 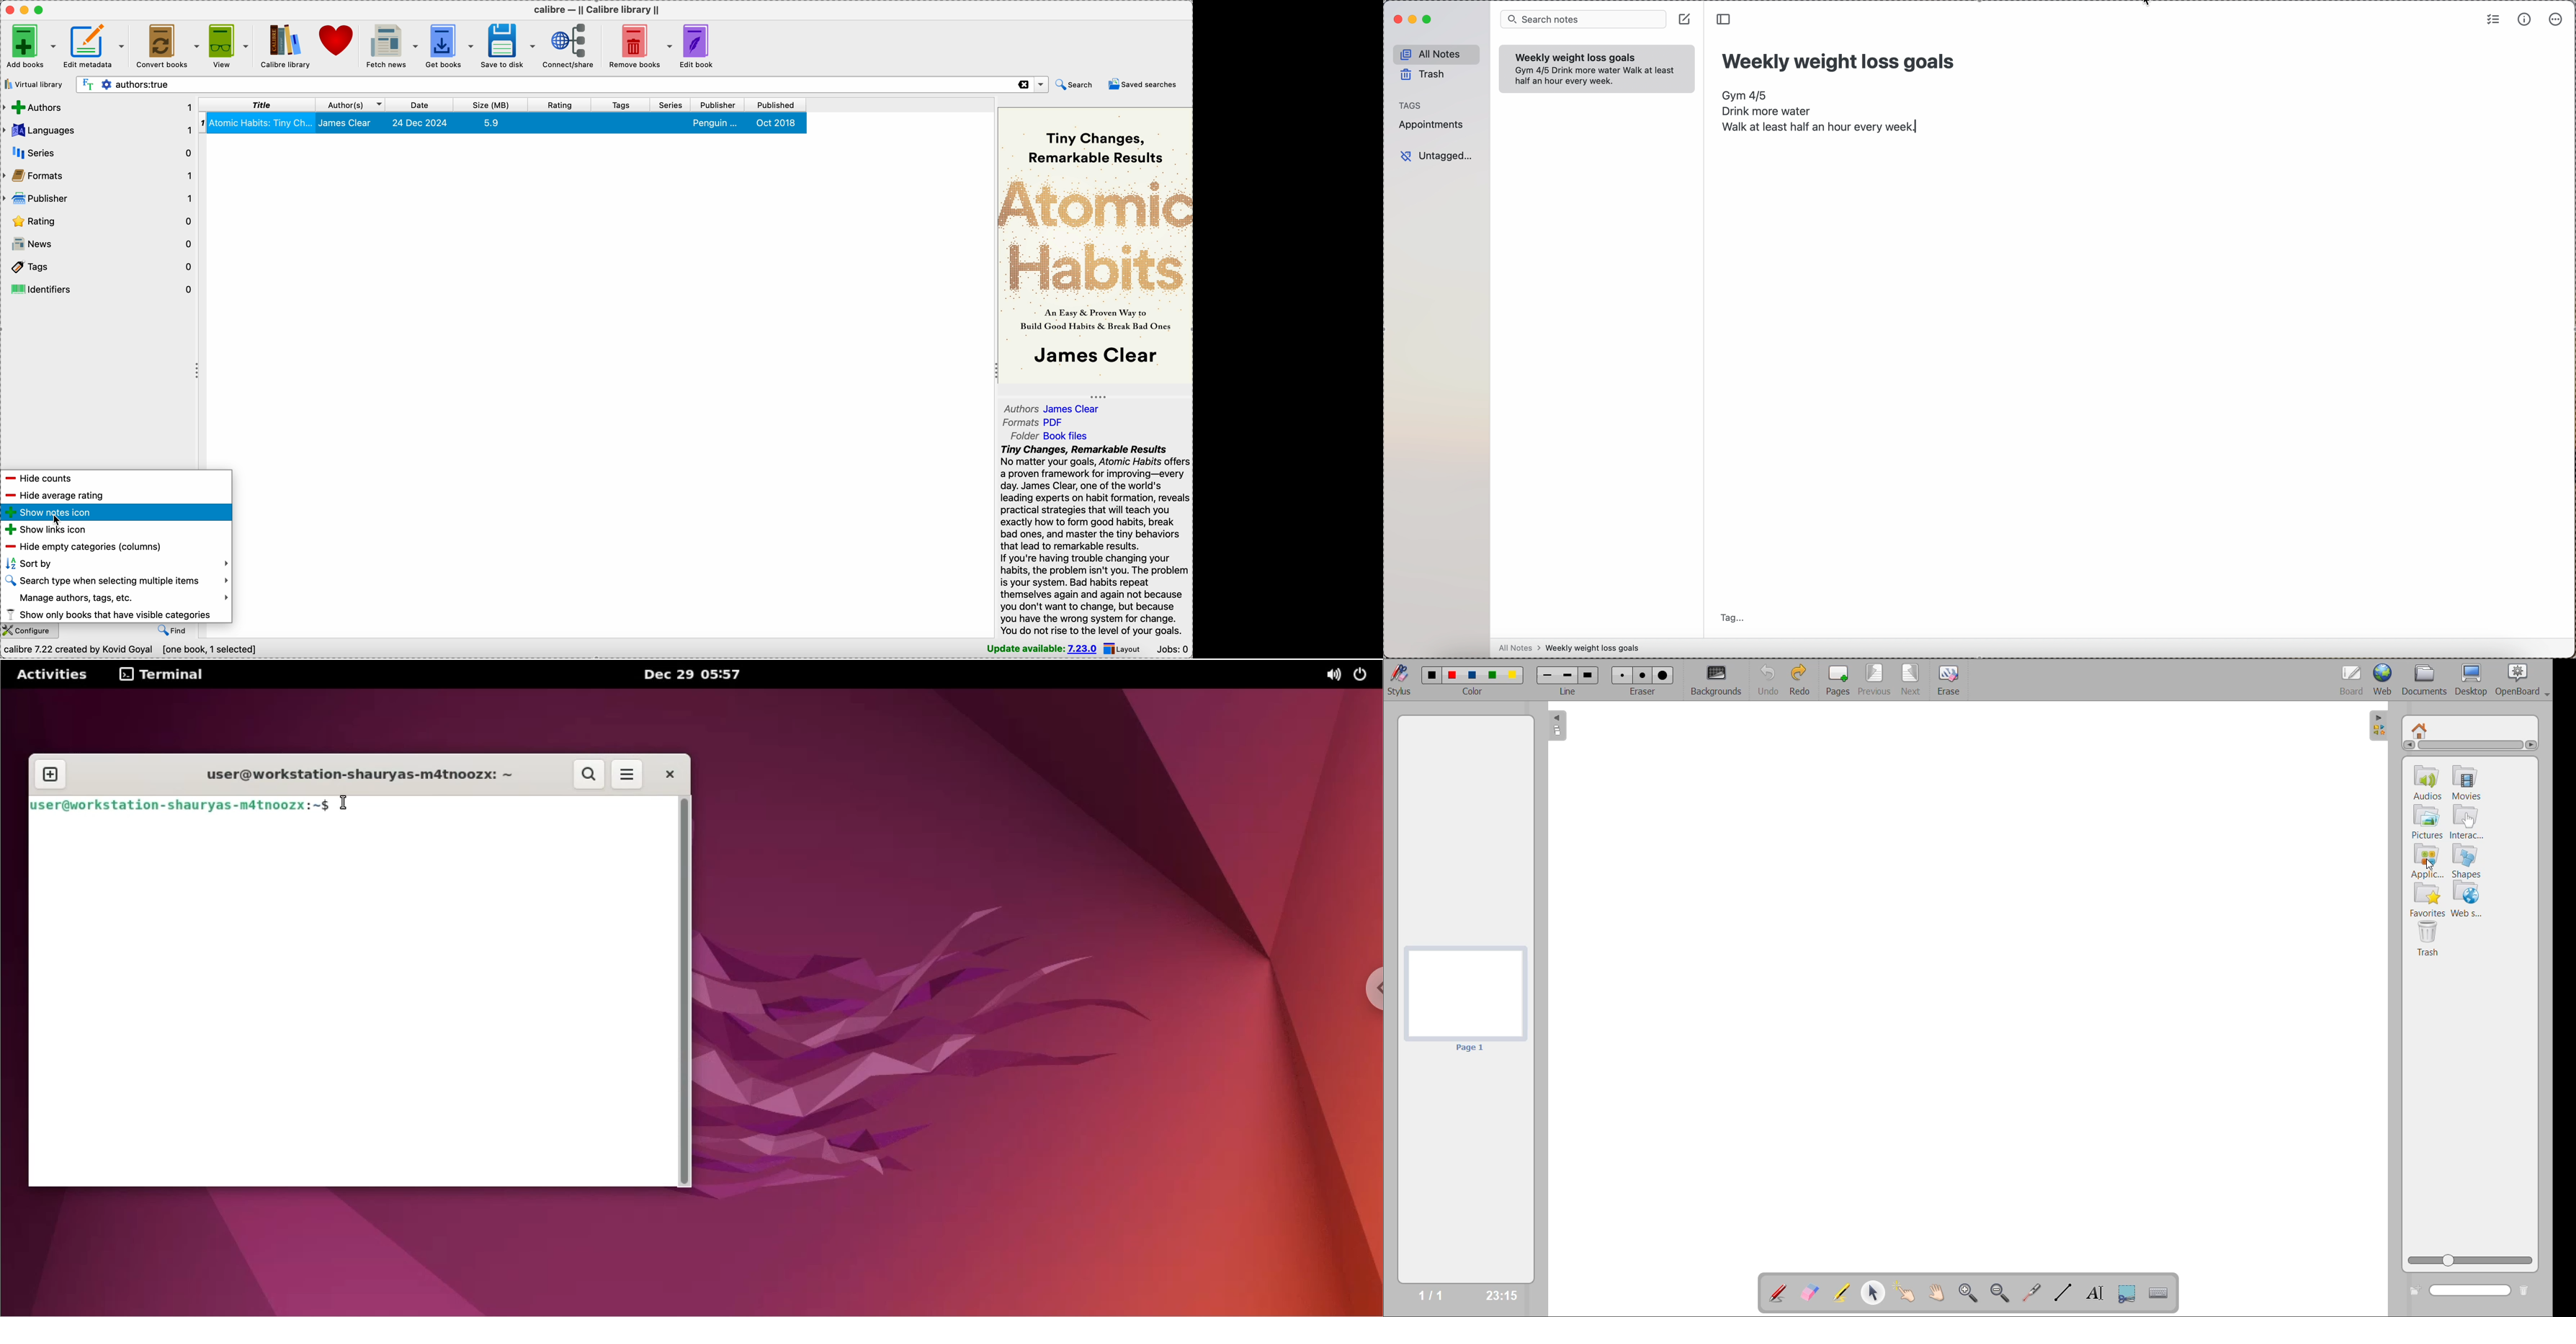 What do you see at coordinates (350, 104) in the screenshot?
I see `author(S)` at bounding box center [350, 104].